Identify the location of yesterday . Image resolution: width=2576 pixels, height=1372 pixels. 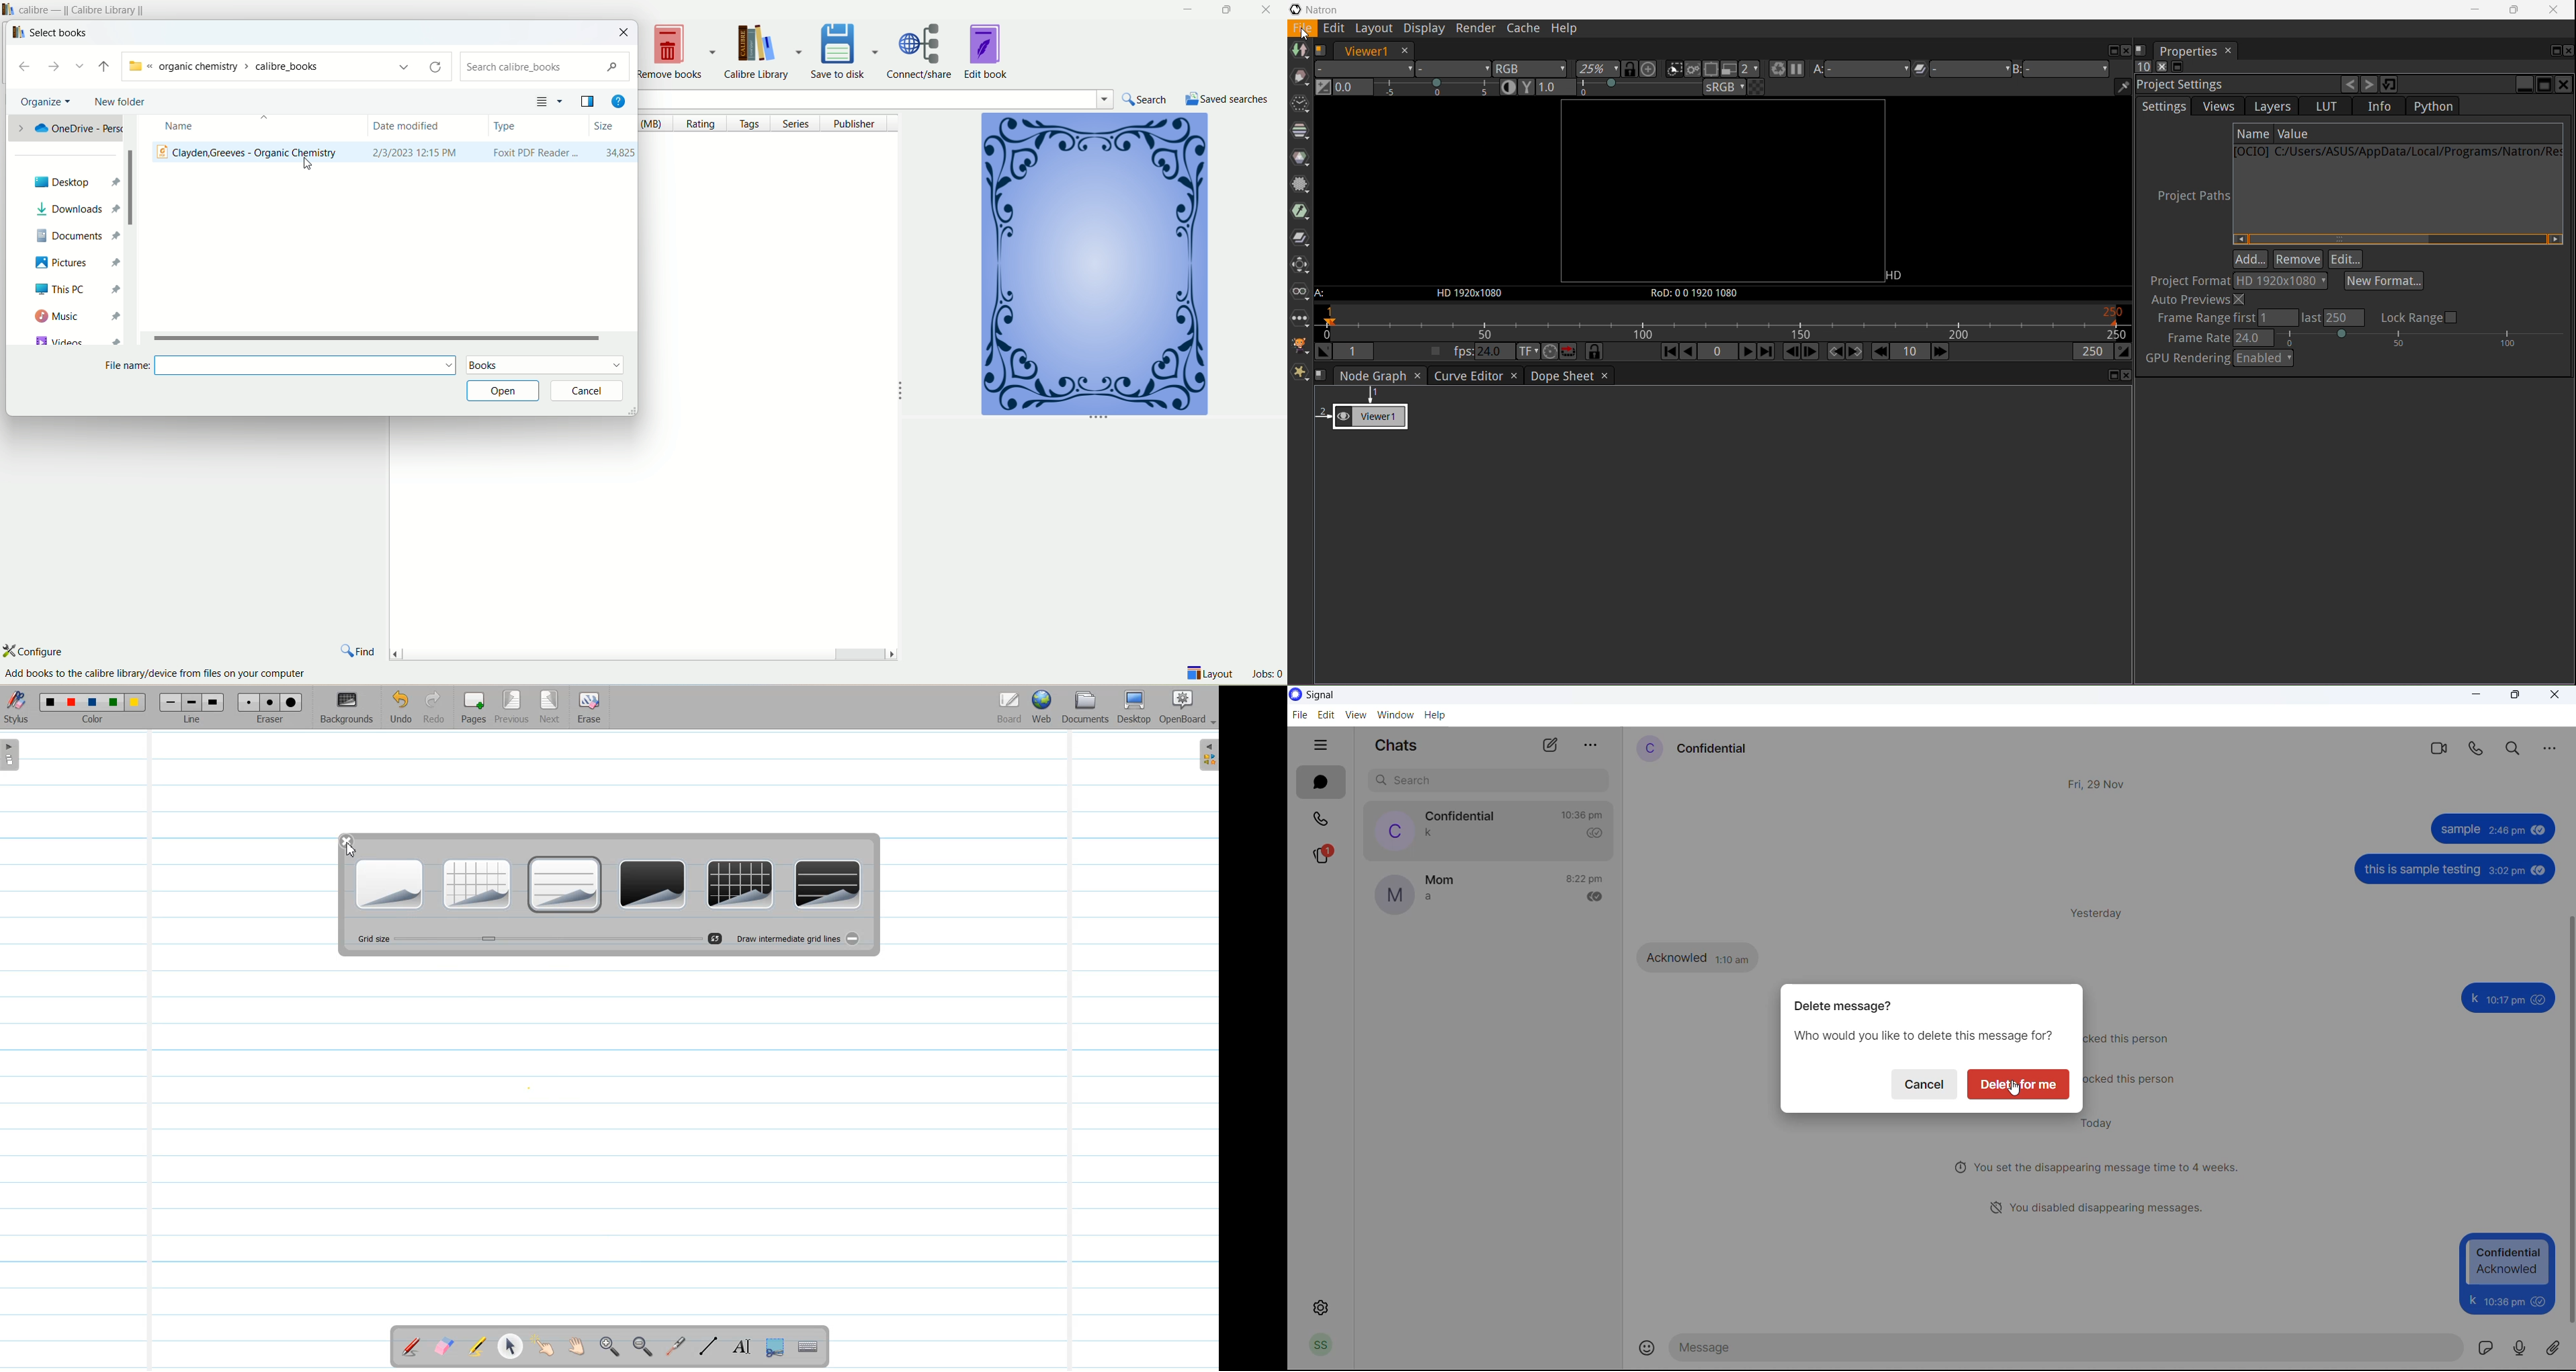
(2101, 916).